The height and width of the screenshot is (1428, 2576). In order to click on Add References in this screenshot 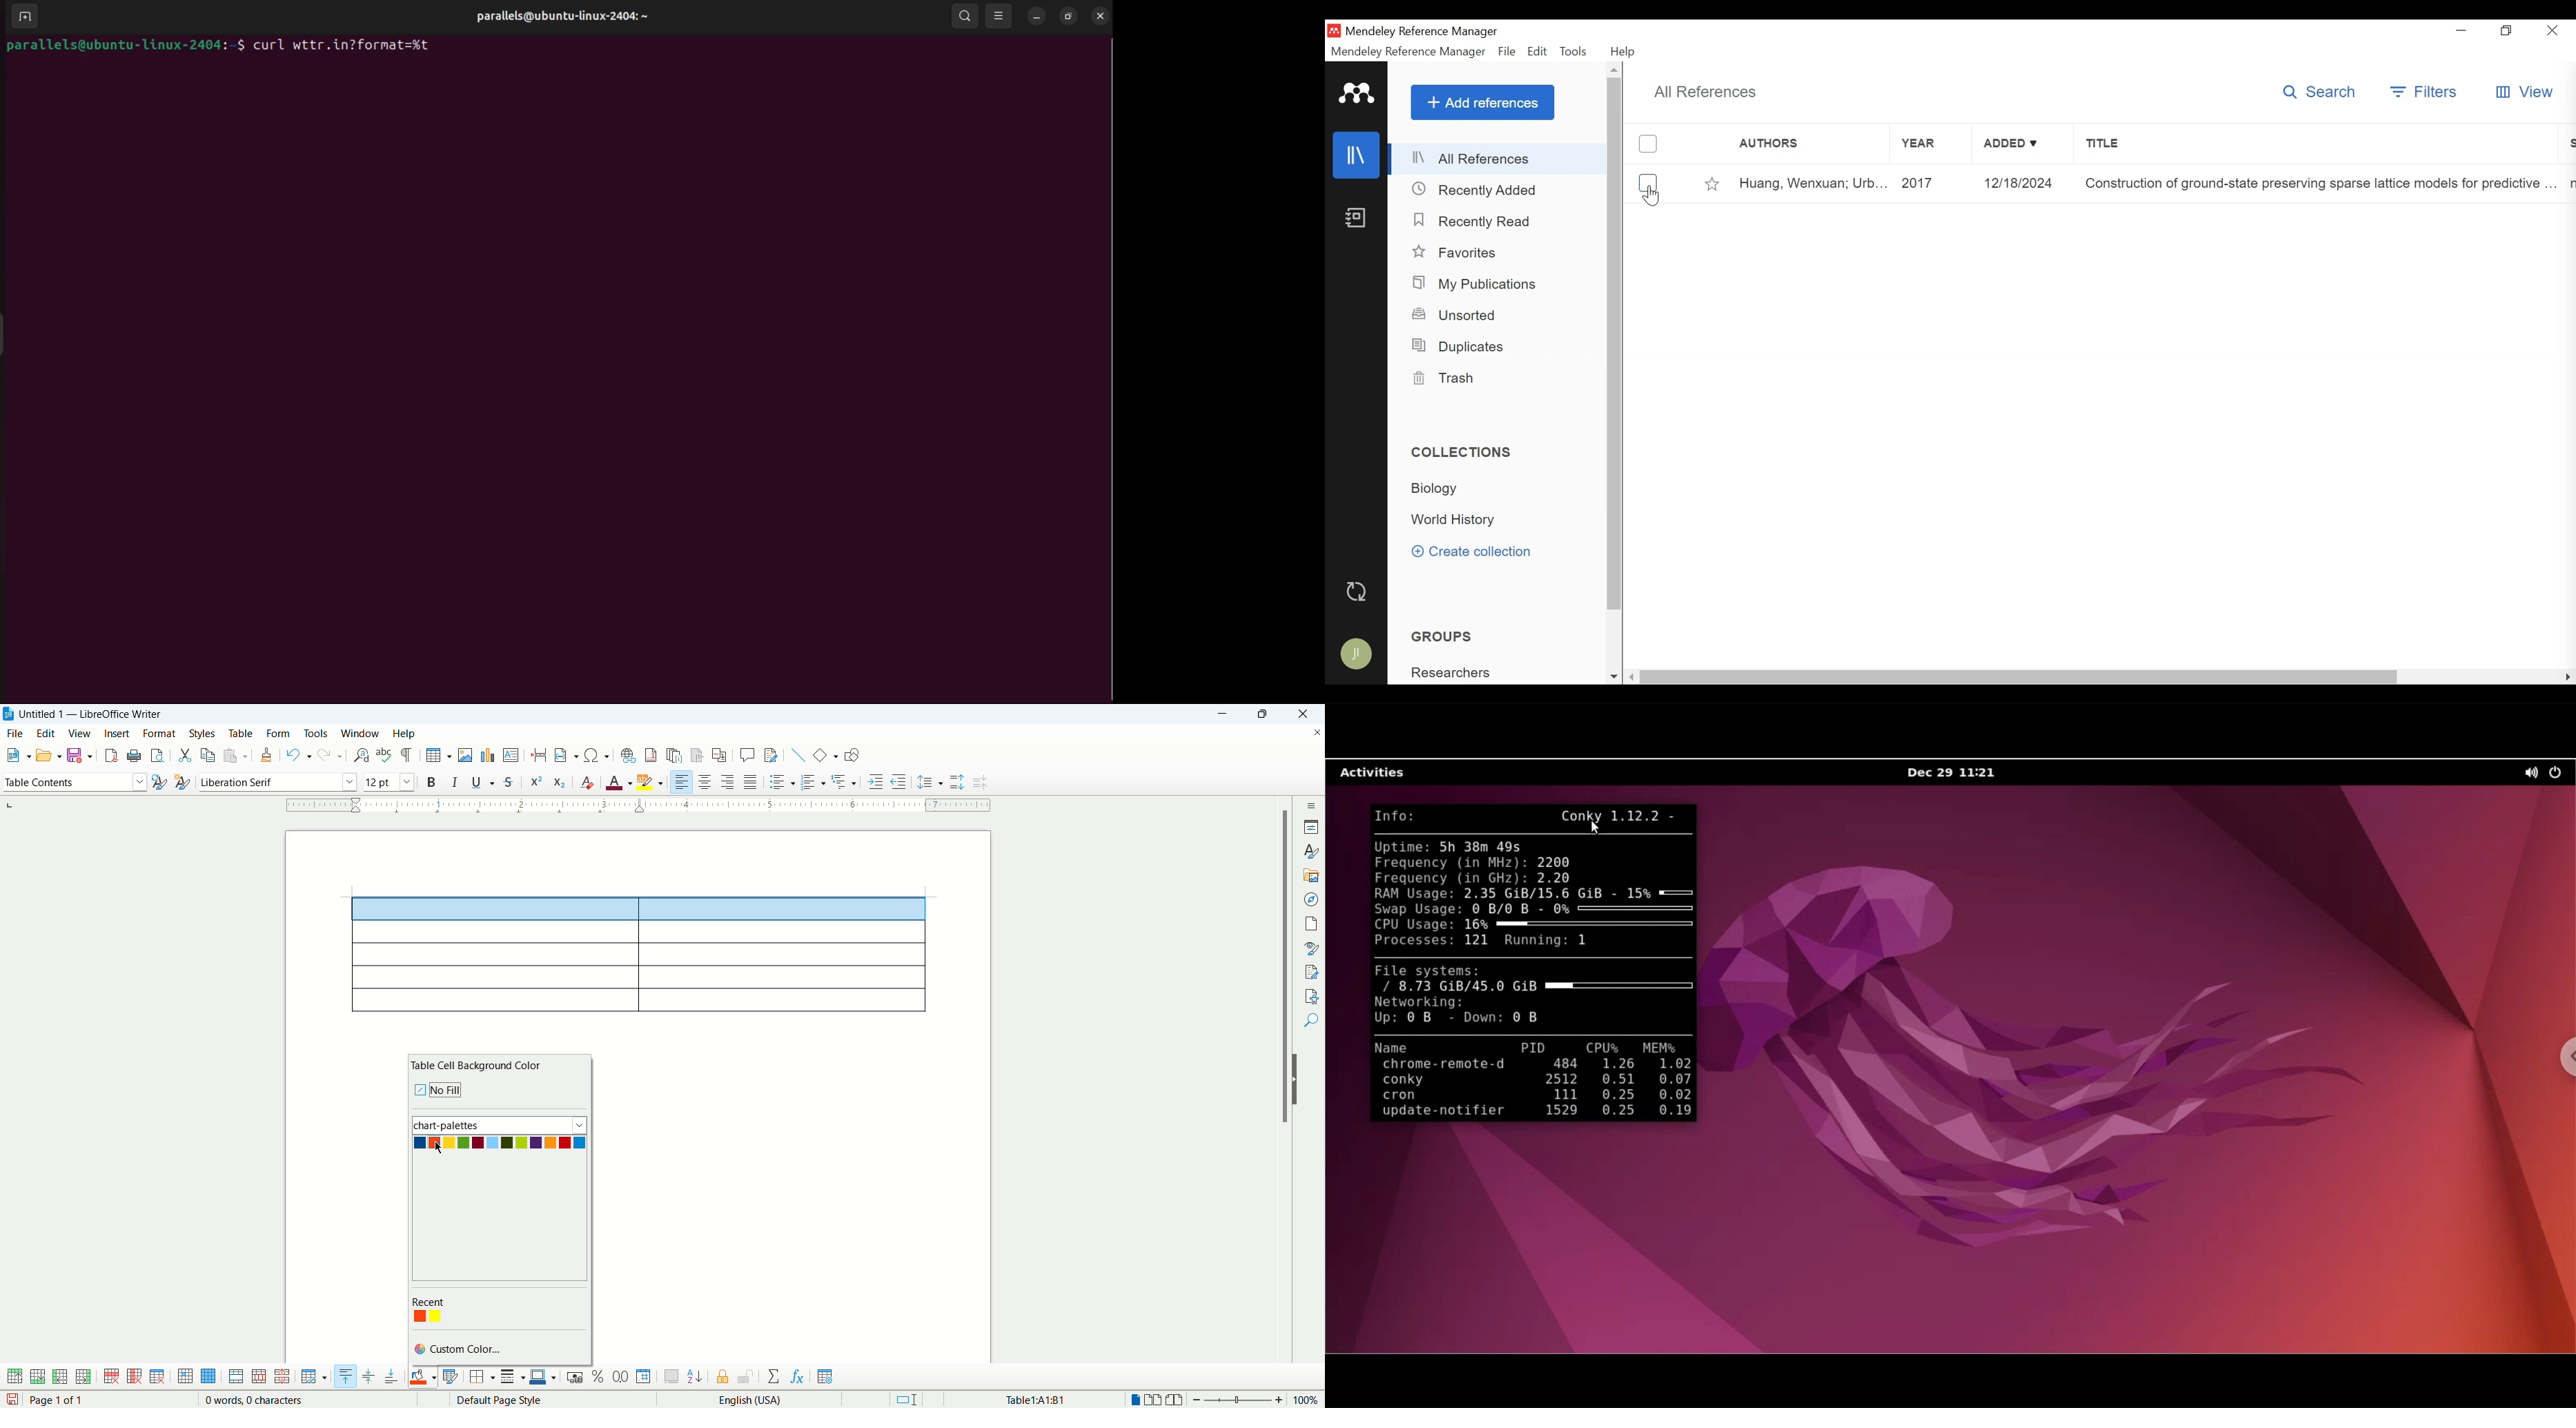, I will do `click(1483, 102)`.